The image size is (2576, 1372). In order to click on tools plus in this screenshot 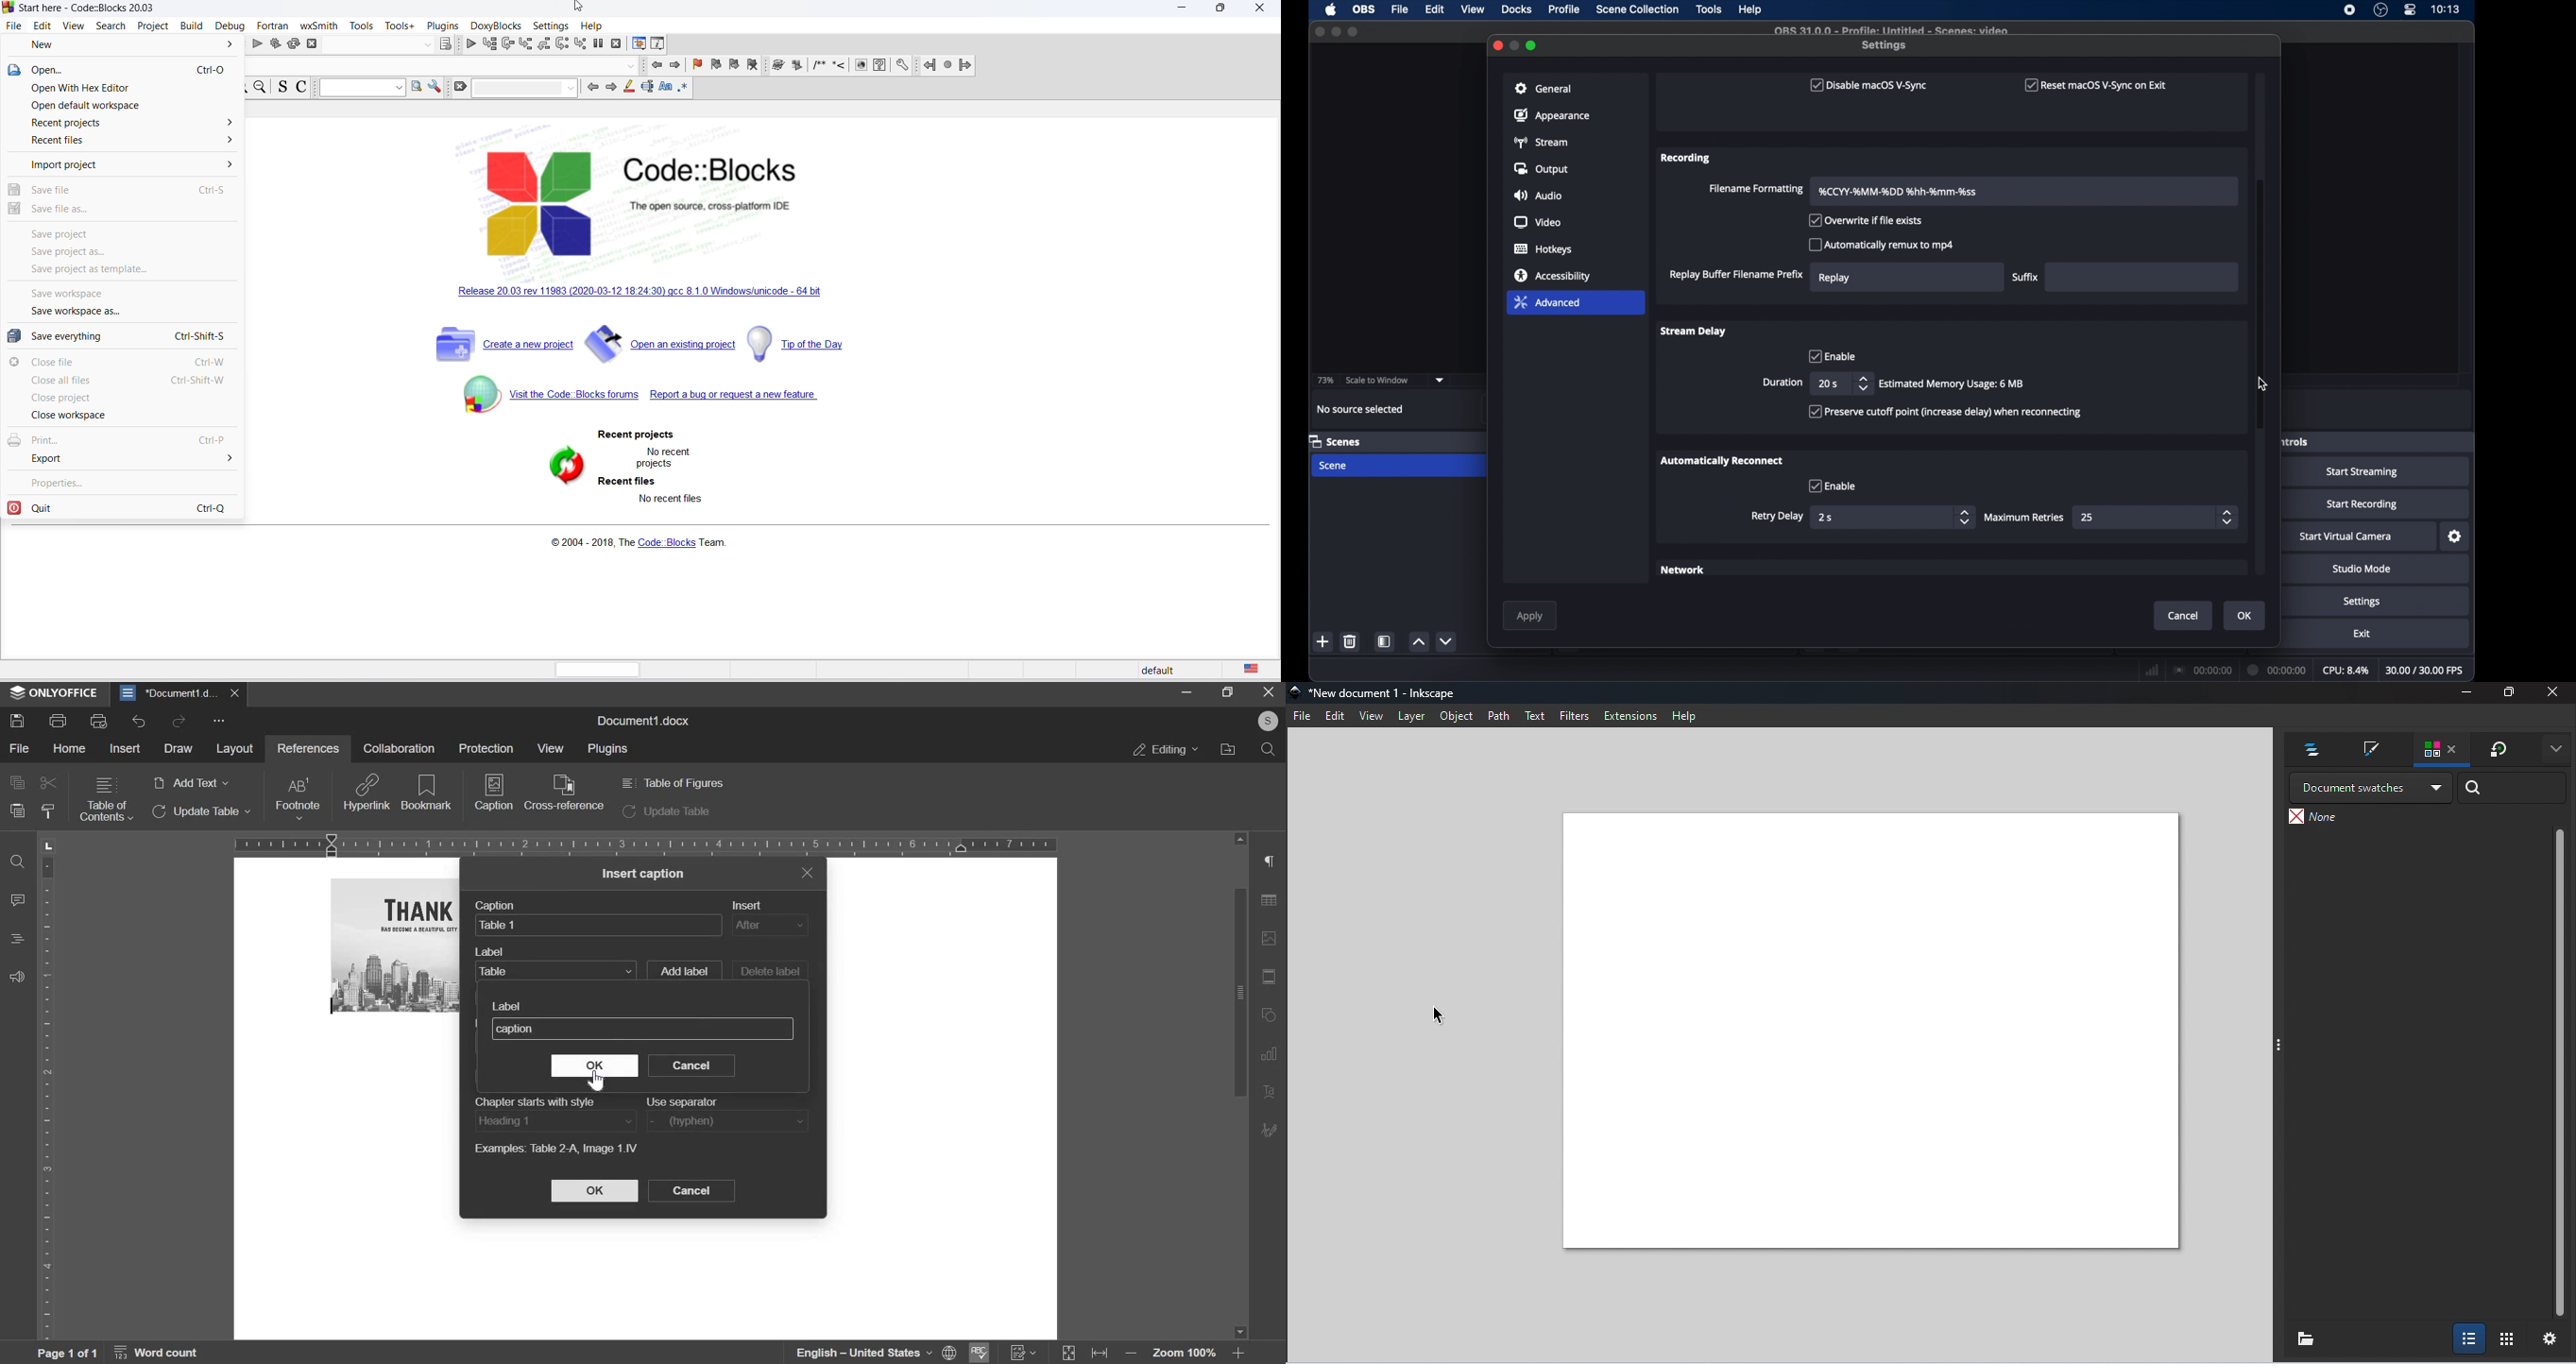, I will do `click(398, 26)`.